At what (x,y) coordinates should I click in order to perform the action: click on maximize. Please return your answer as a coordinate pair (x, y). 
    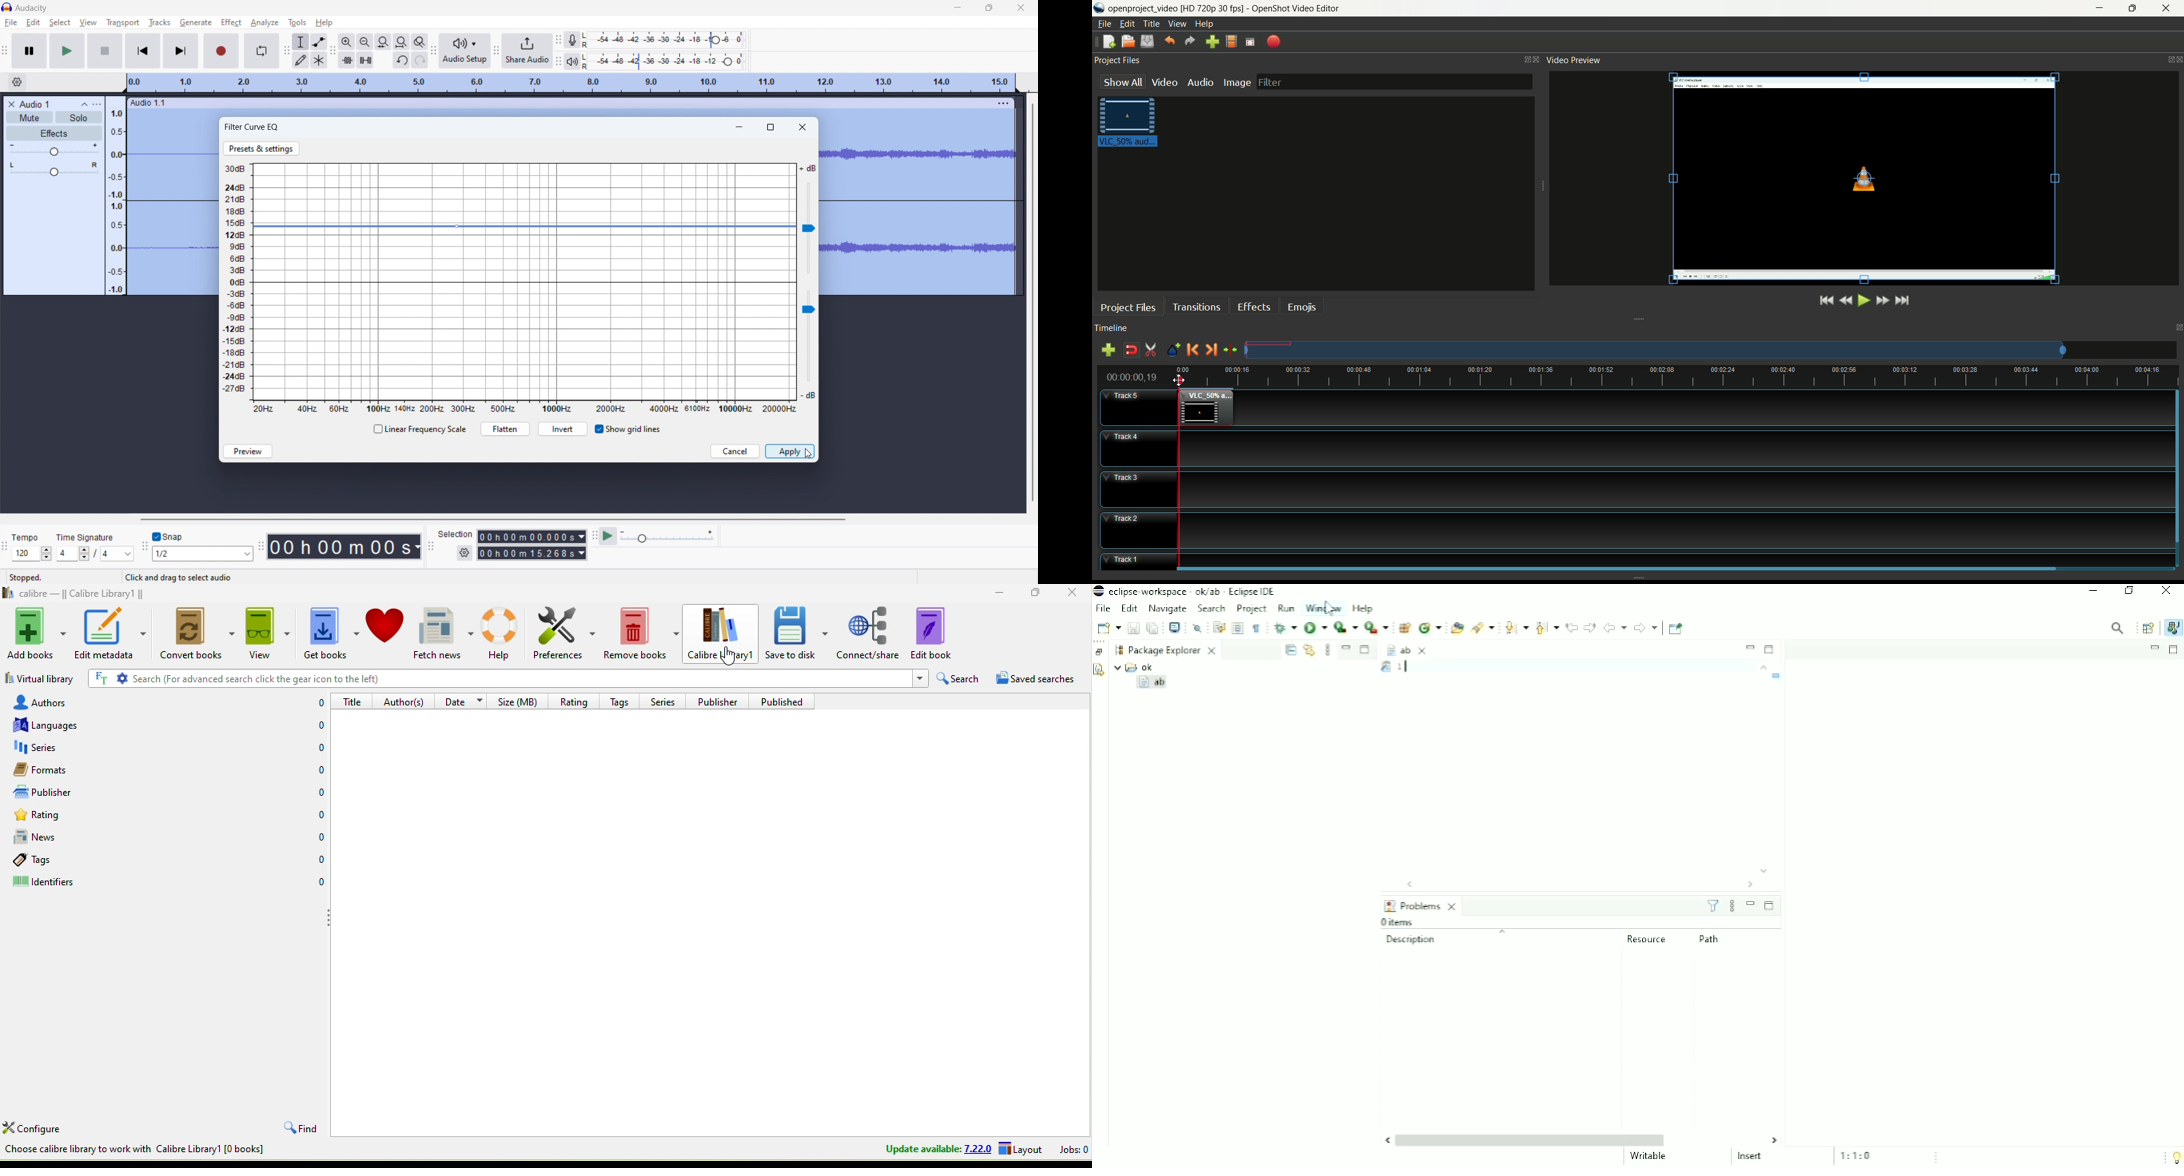
    Looking at the image, I should click on (989, 8).